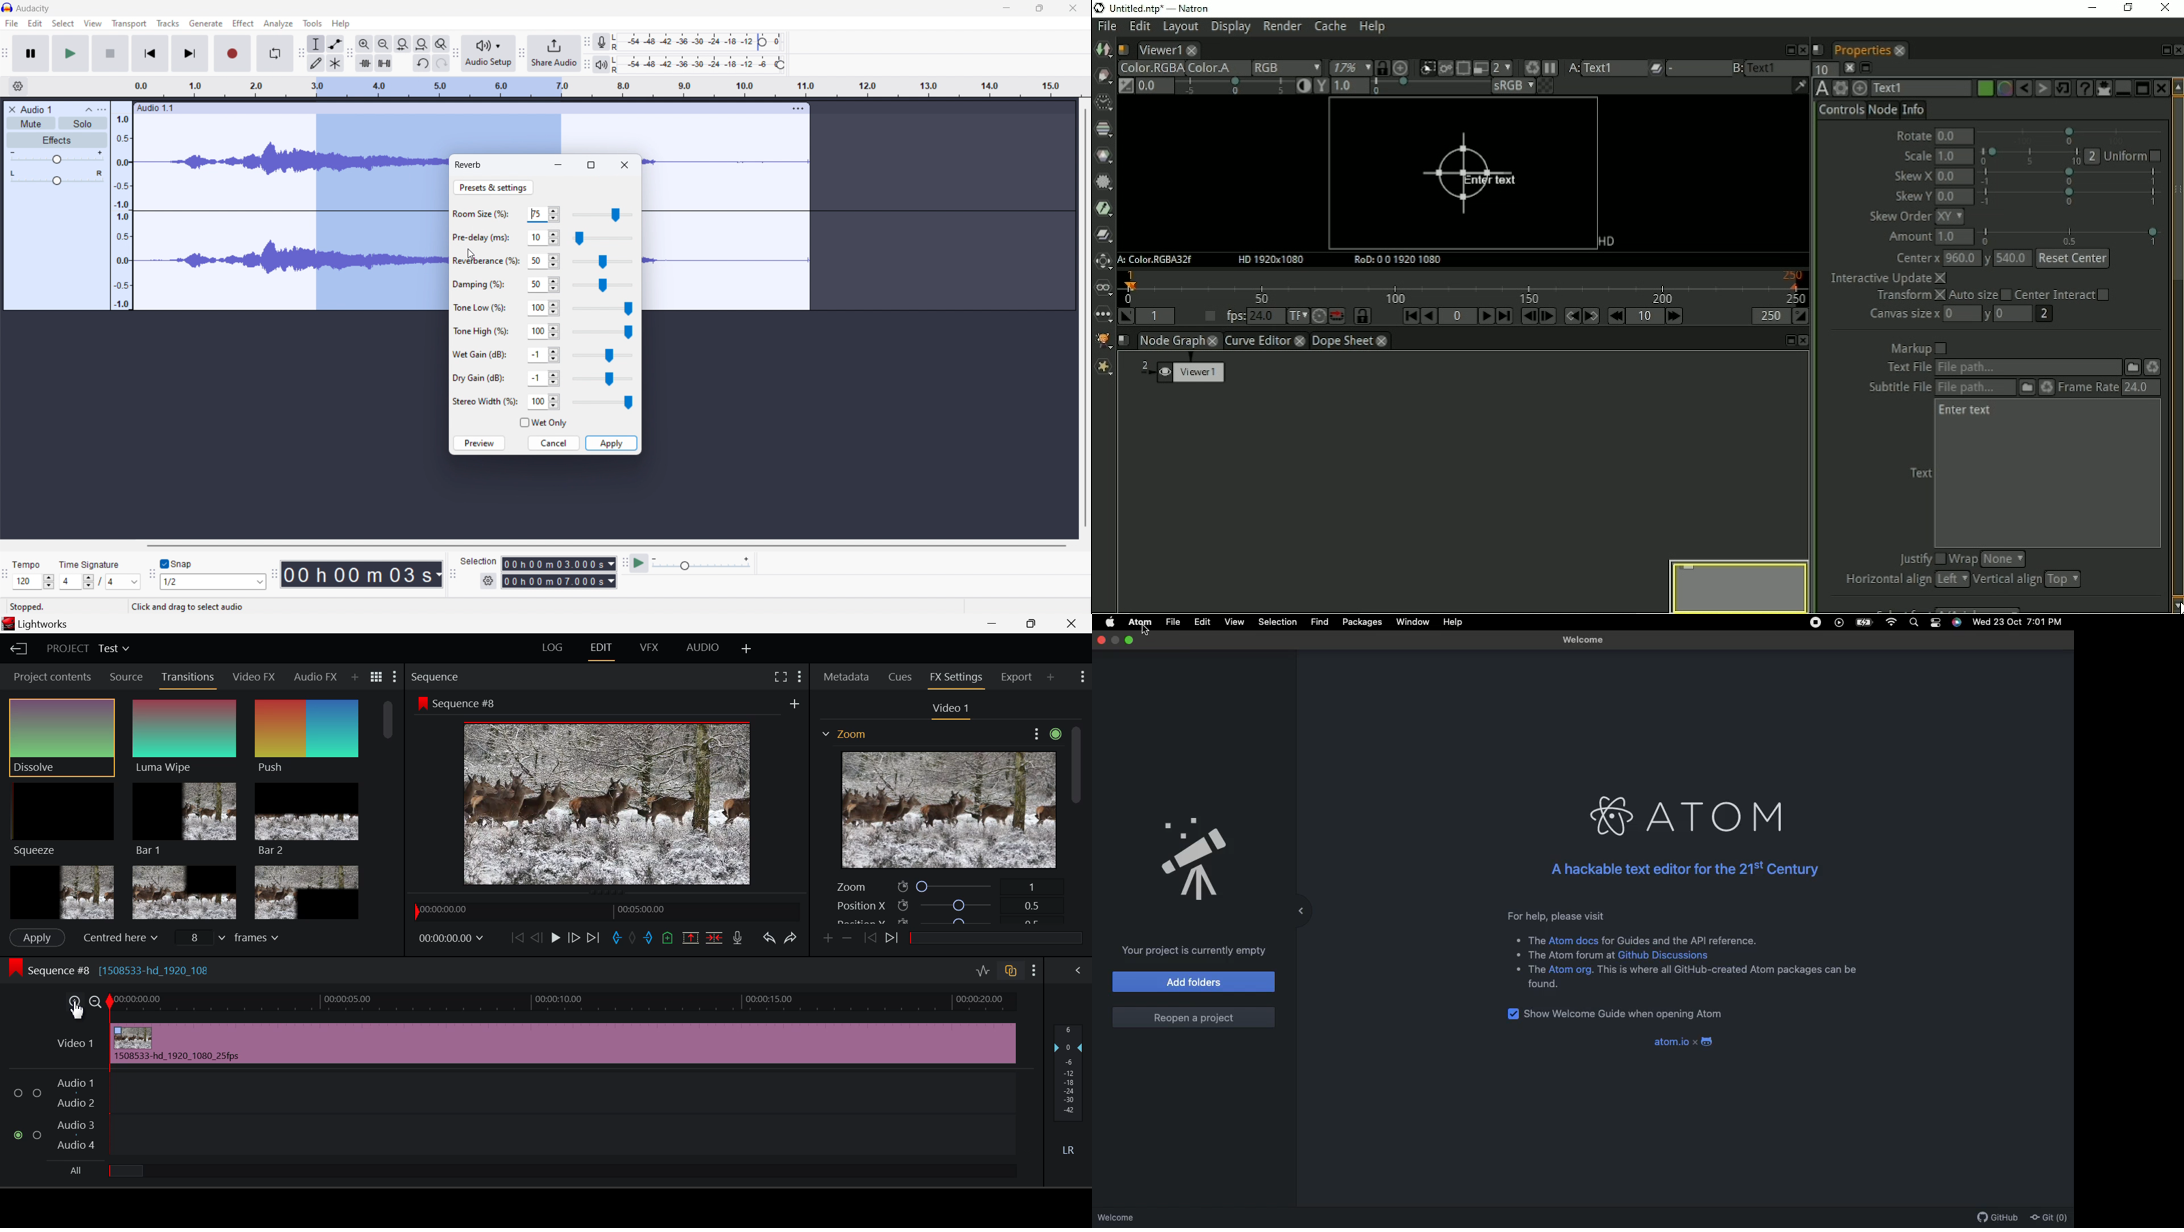 Image resolution: width=2184 pixels, height=1232 pixels. Describe the element at coordinates (1085, 319) in the screenshot. I see `vertical scrollbar` at that location.